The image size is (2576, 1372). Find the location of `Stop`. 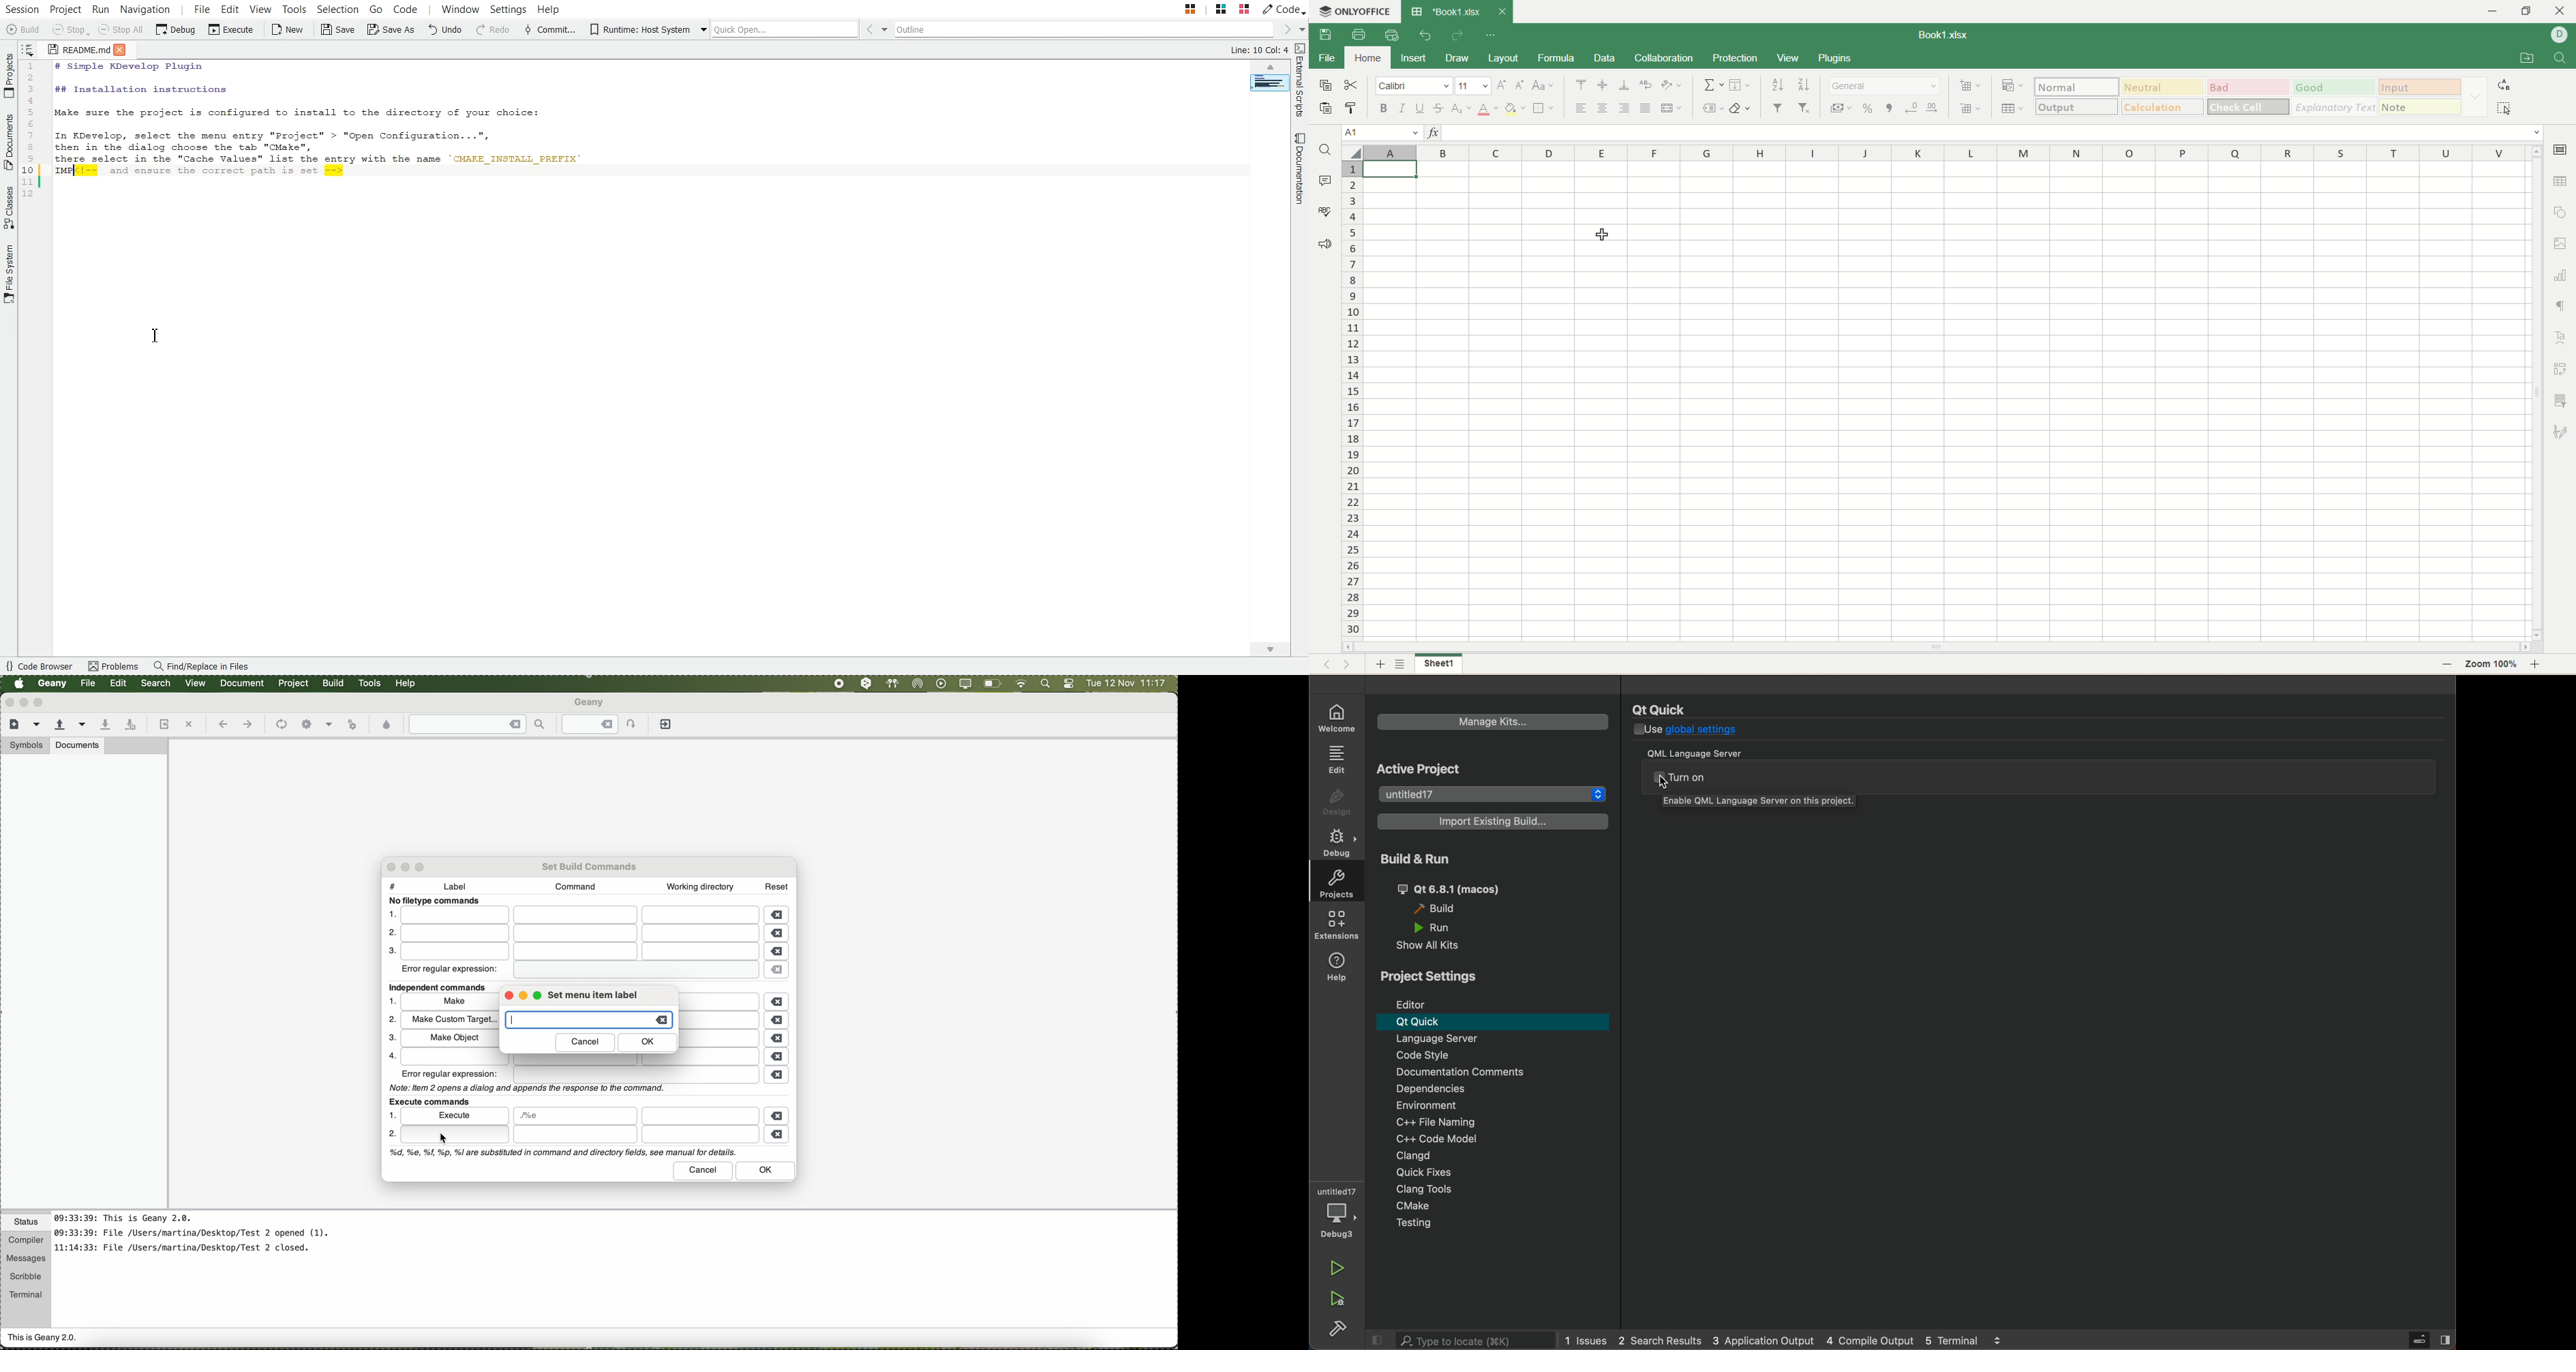

Stop is located at coordinates (71, 30).